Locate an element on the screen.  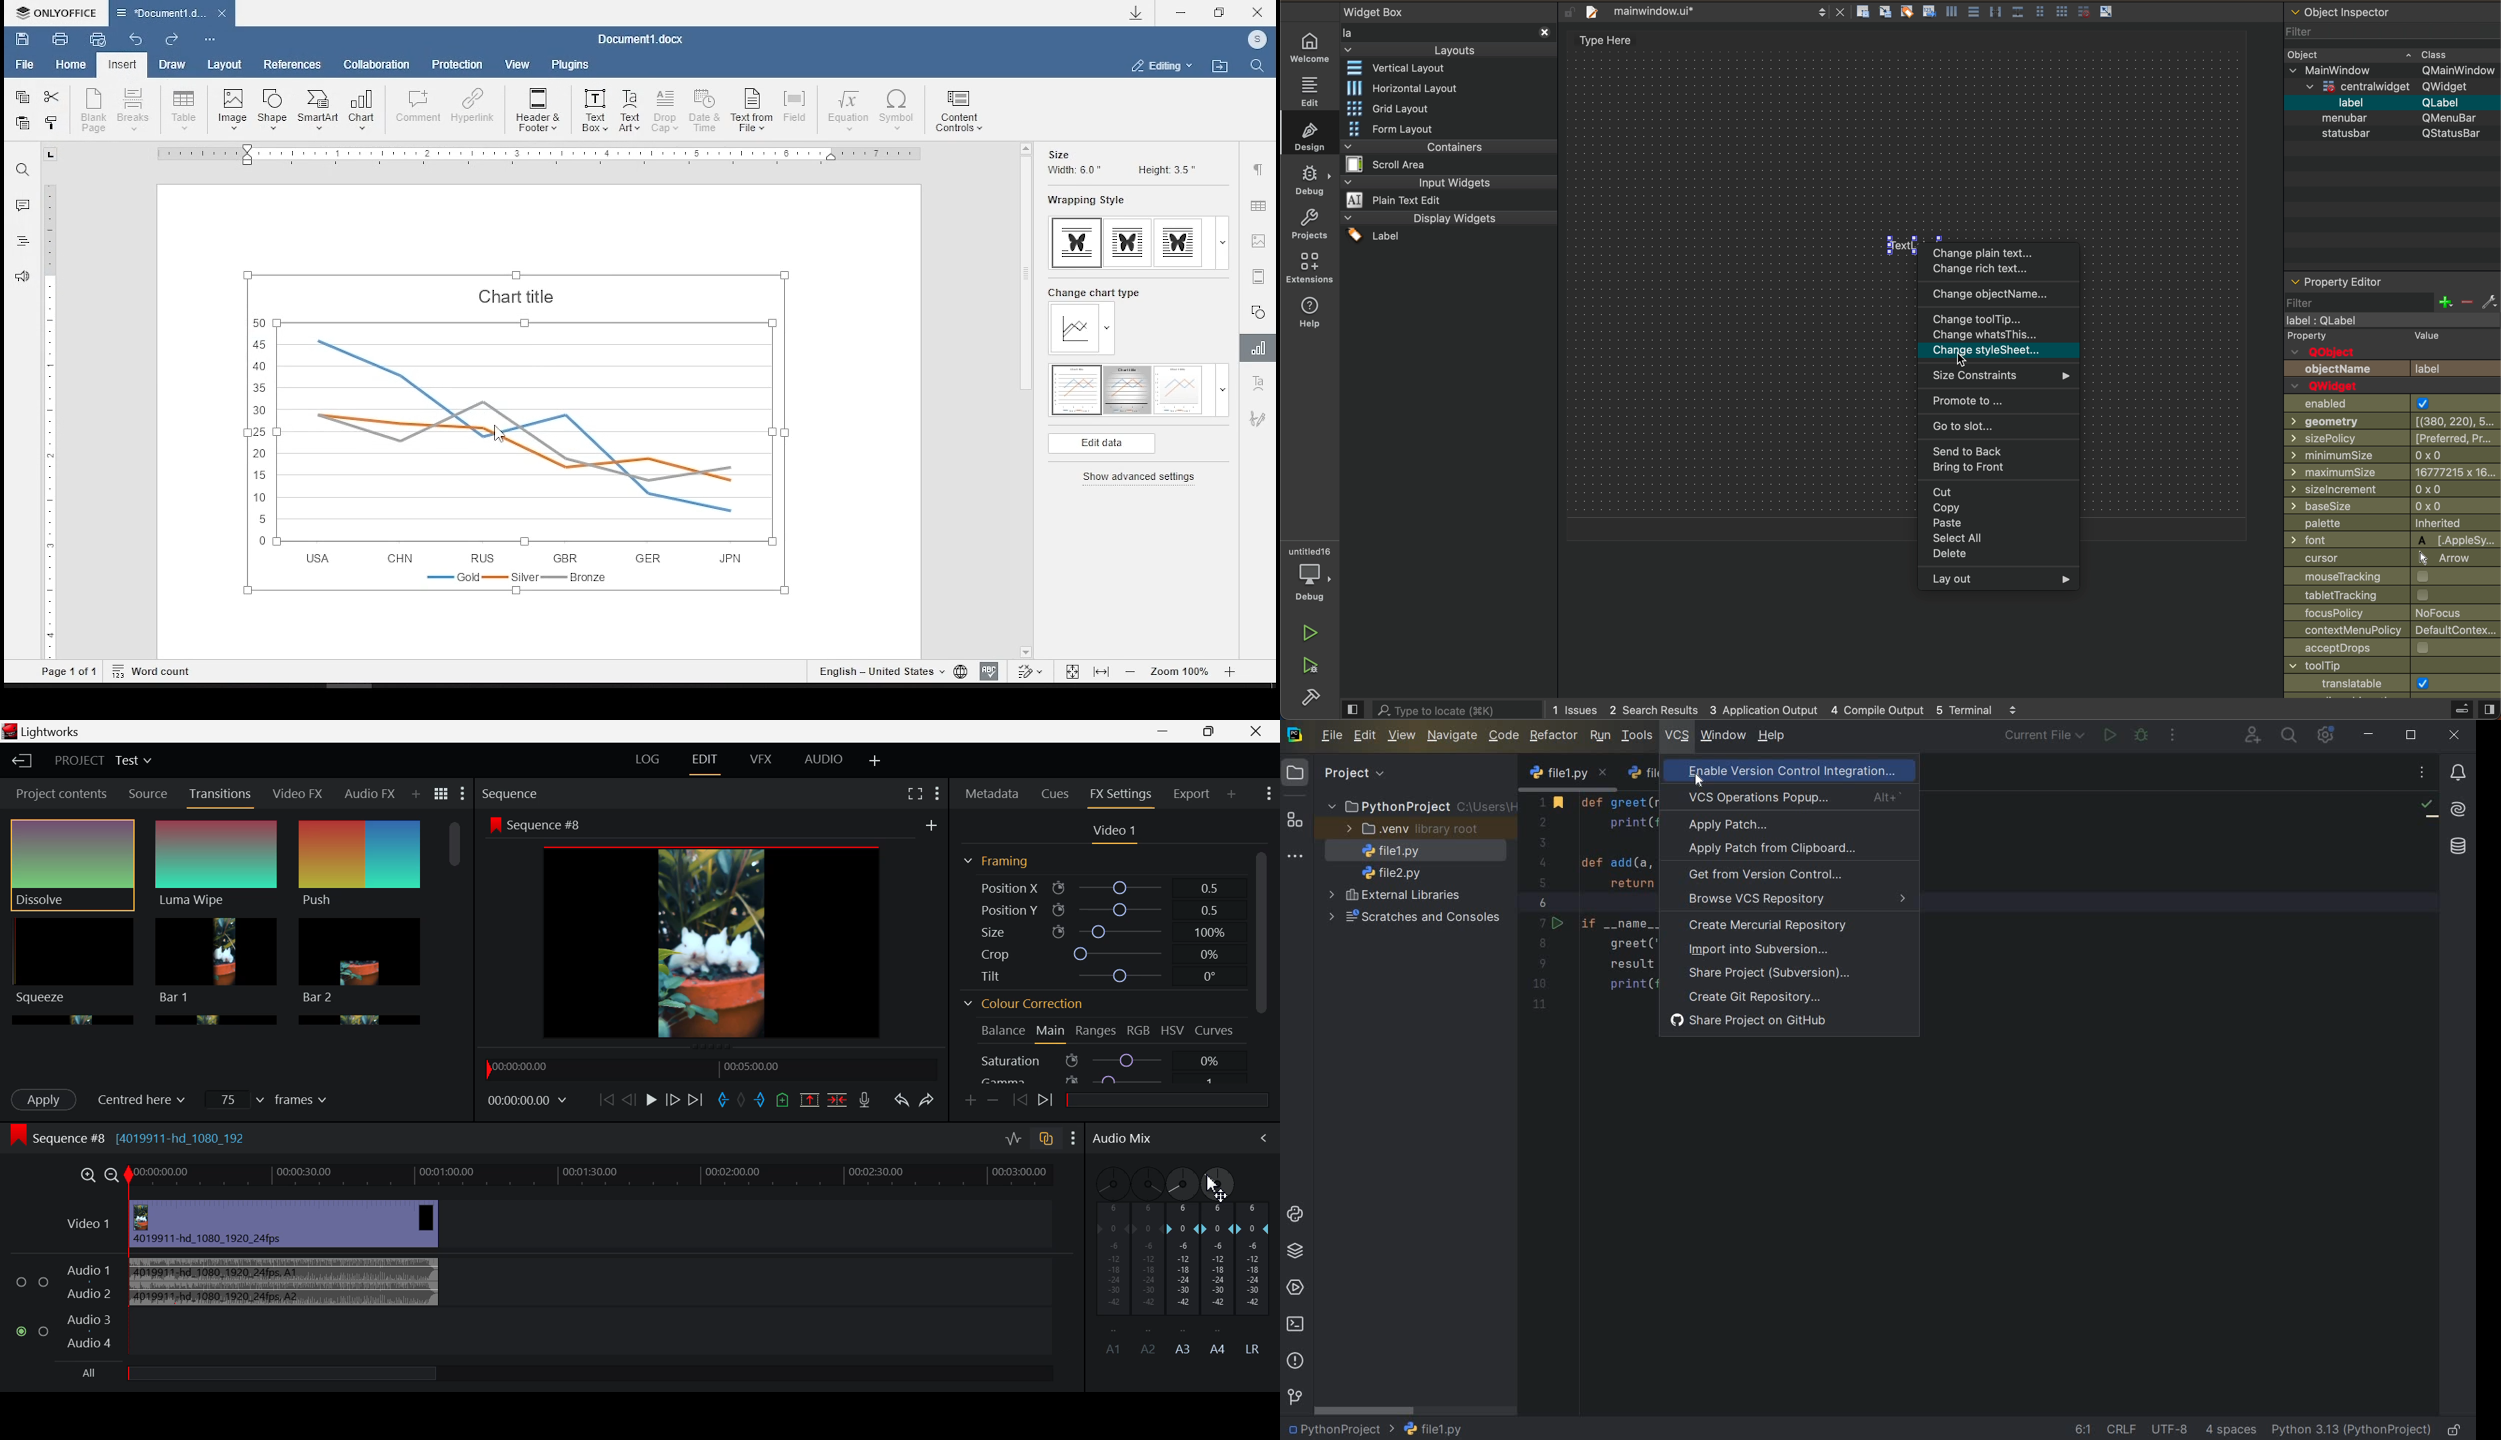
Document3.docx is located at coordinates (174, 12).